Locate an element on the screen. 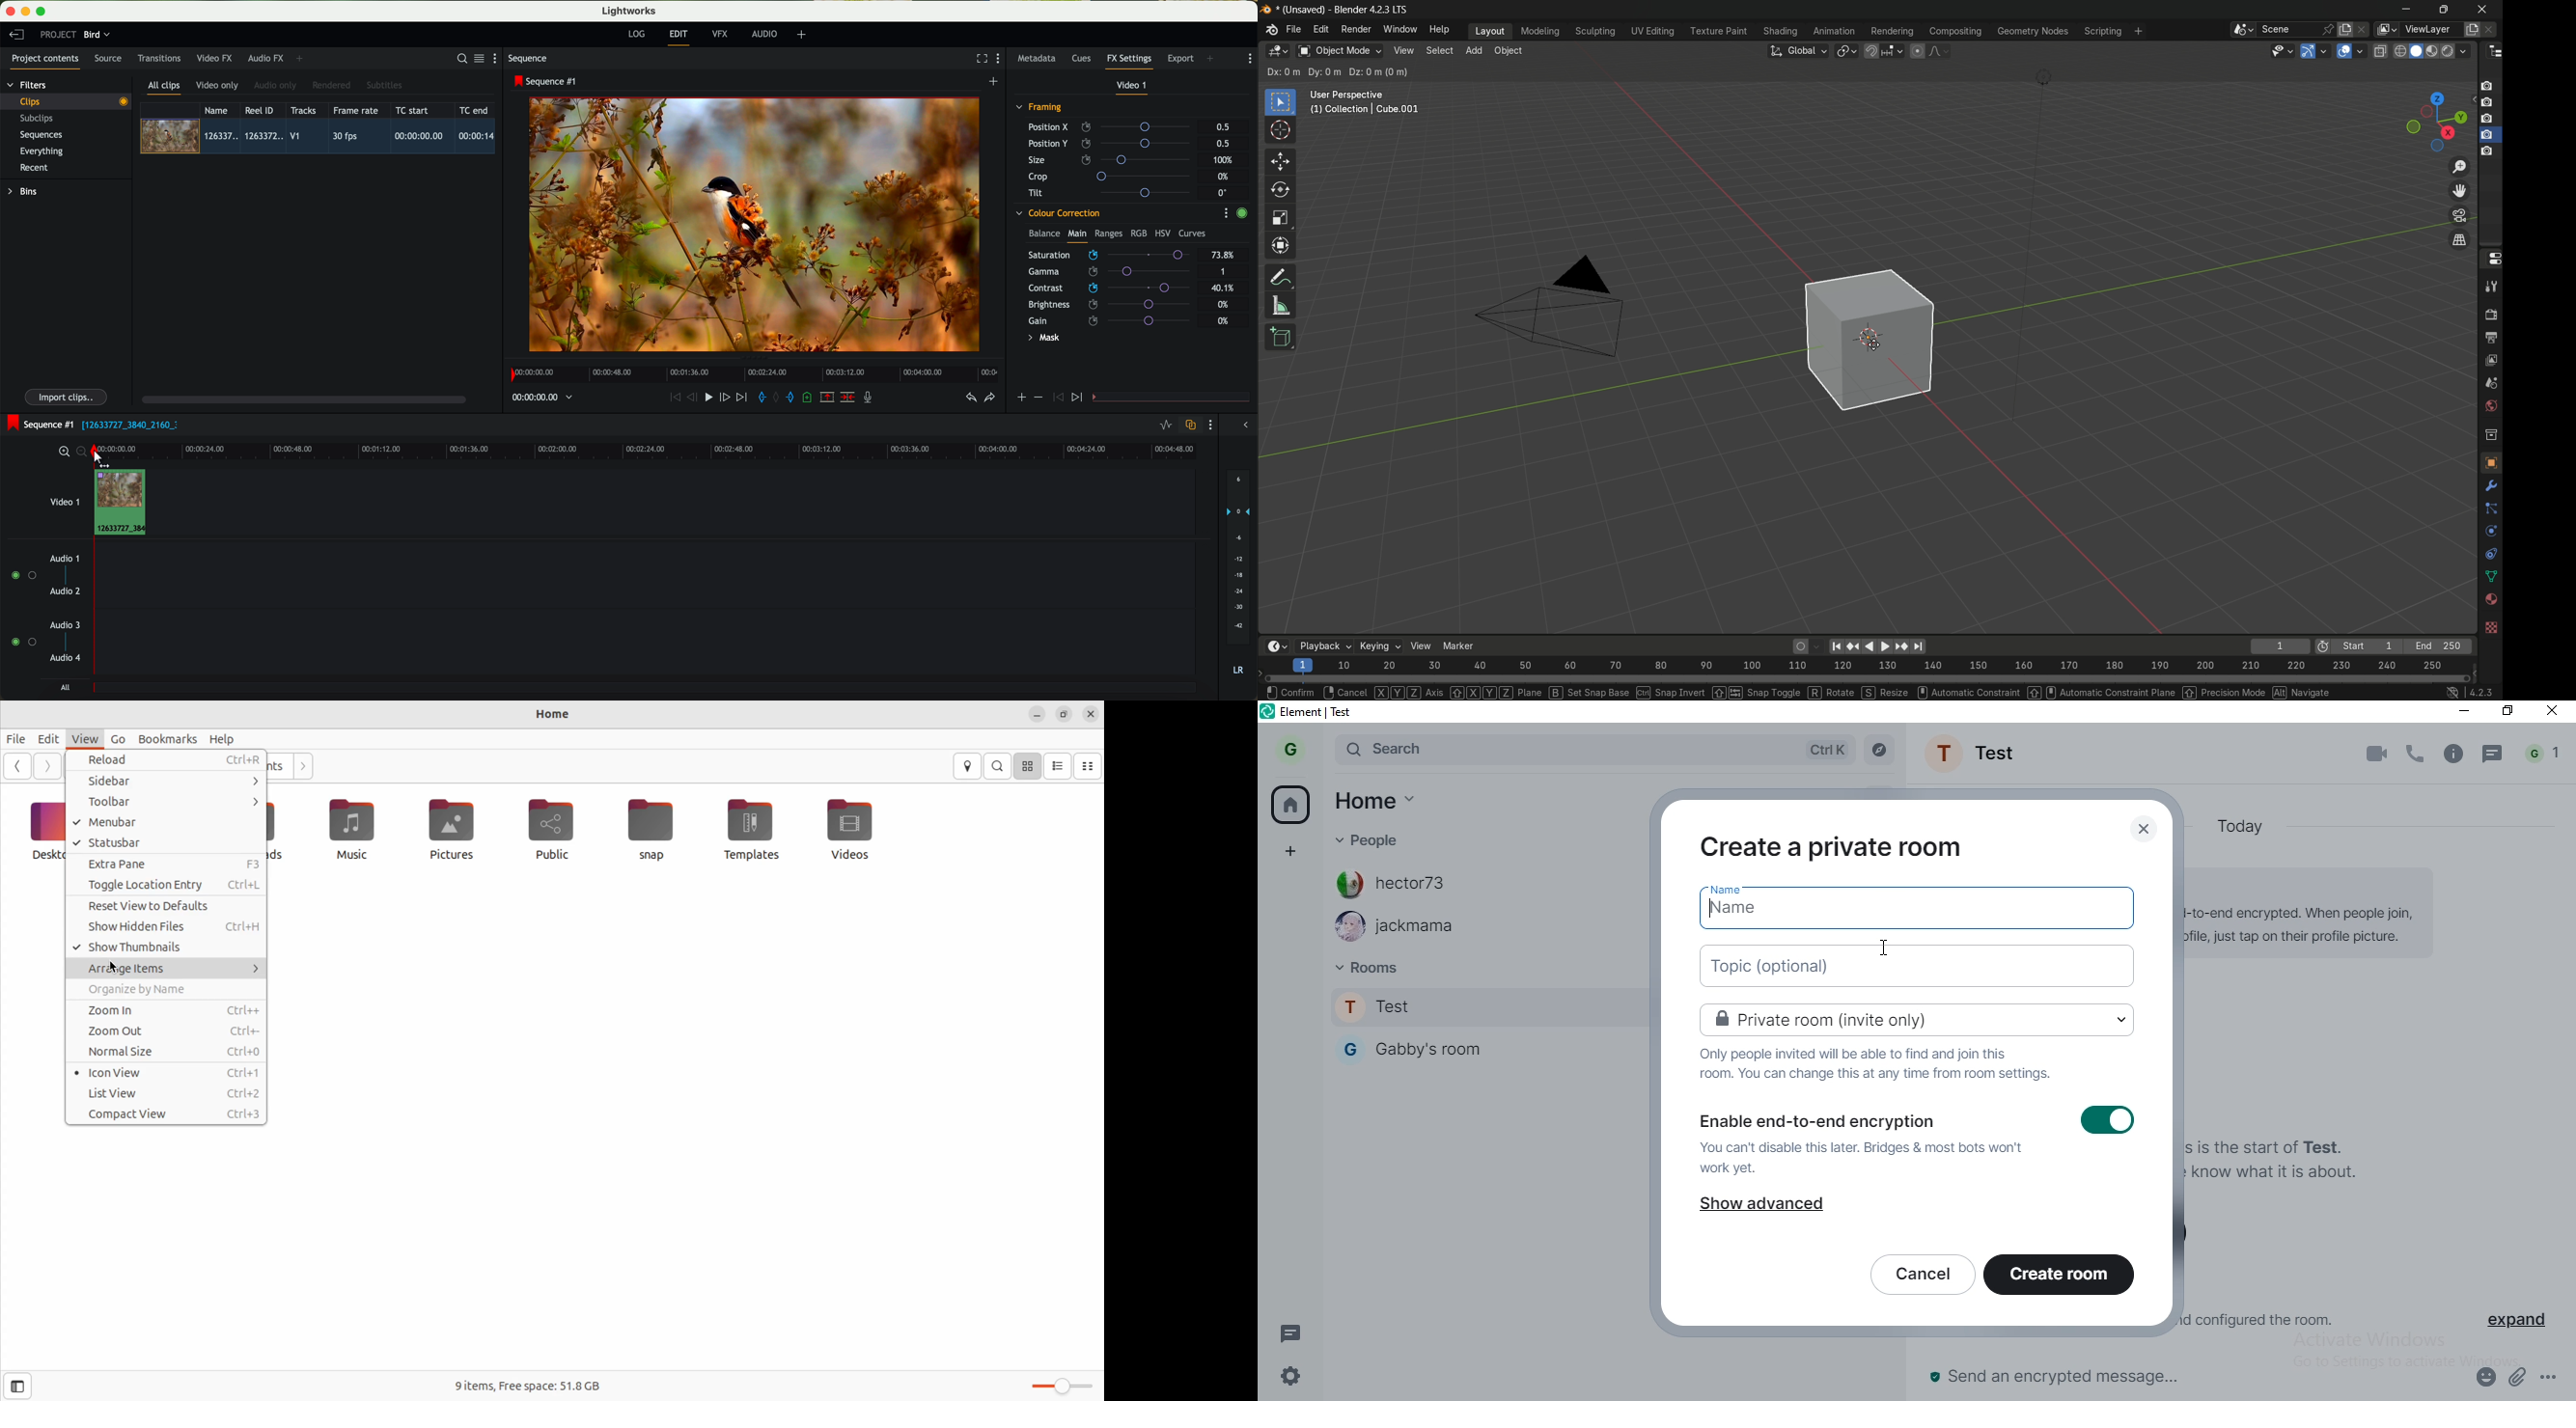 The height and width of the screenshot is (1428, 2576). hector73 is located at coordinates (1402, 884).